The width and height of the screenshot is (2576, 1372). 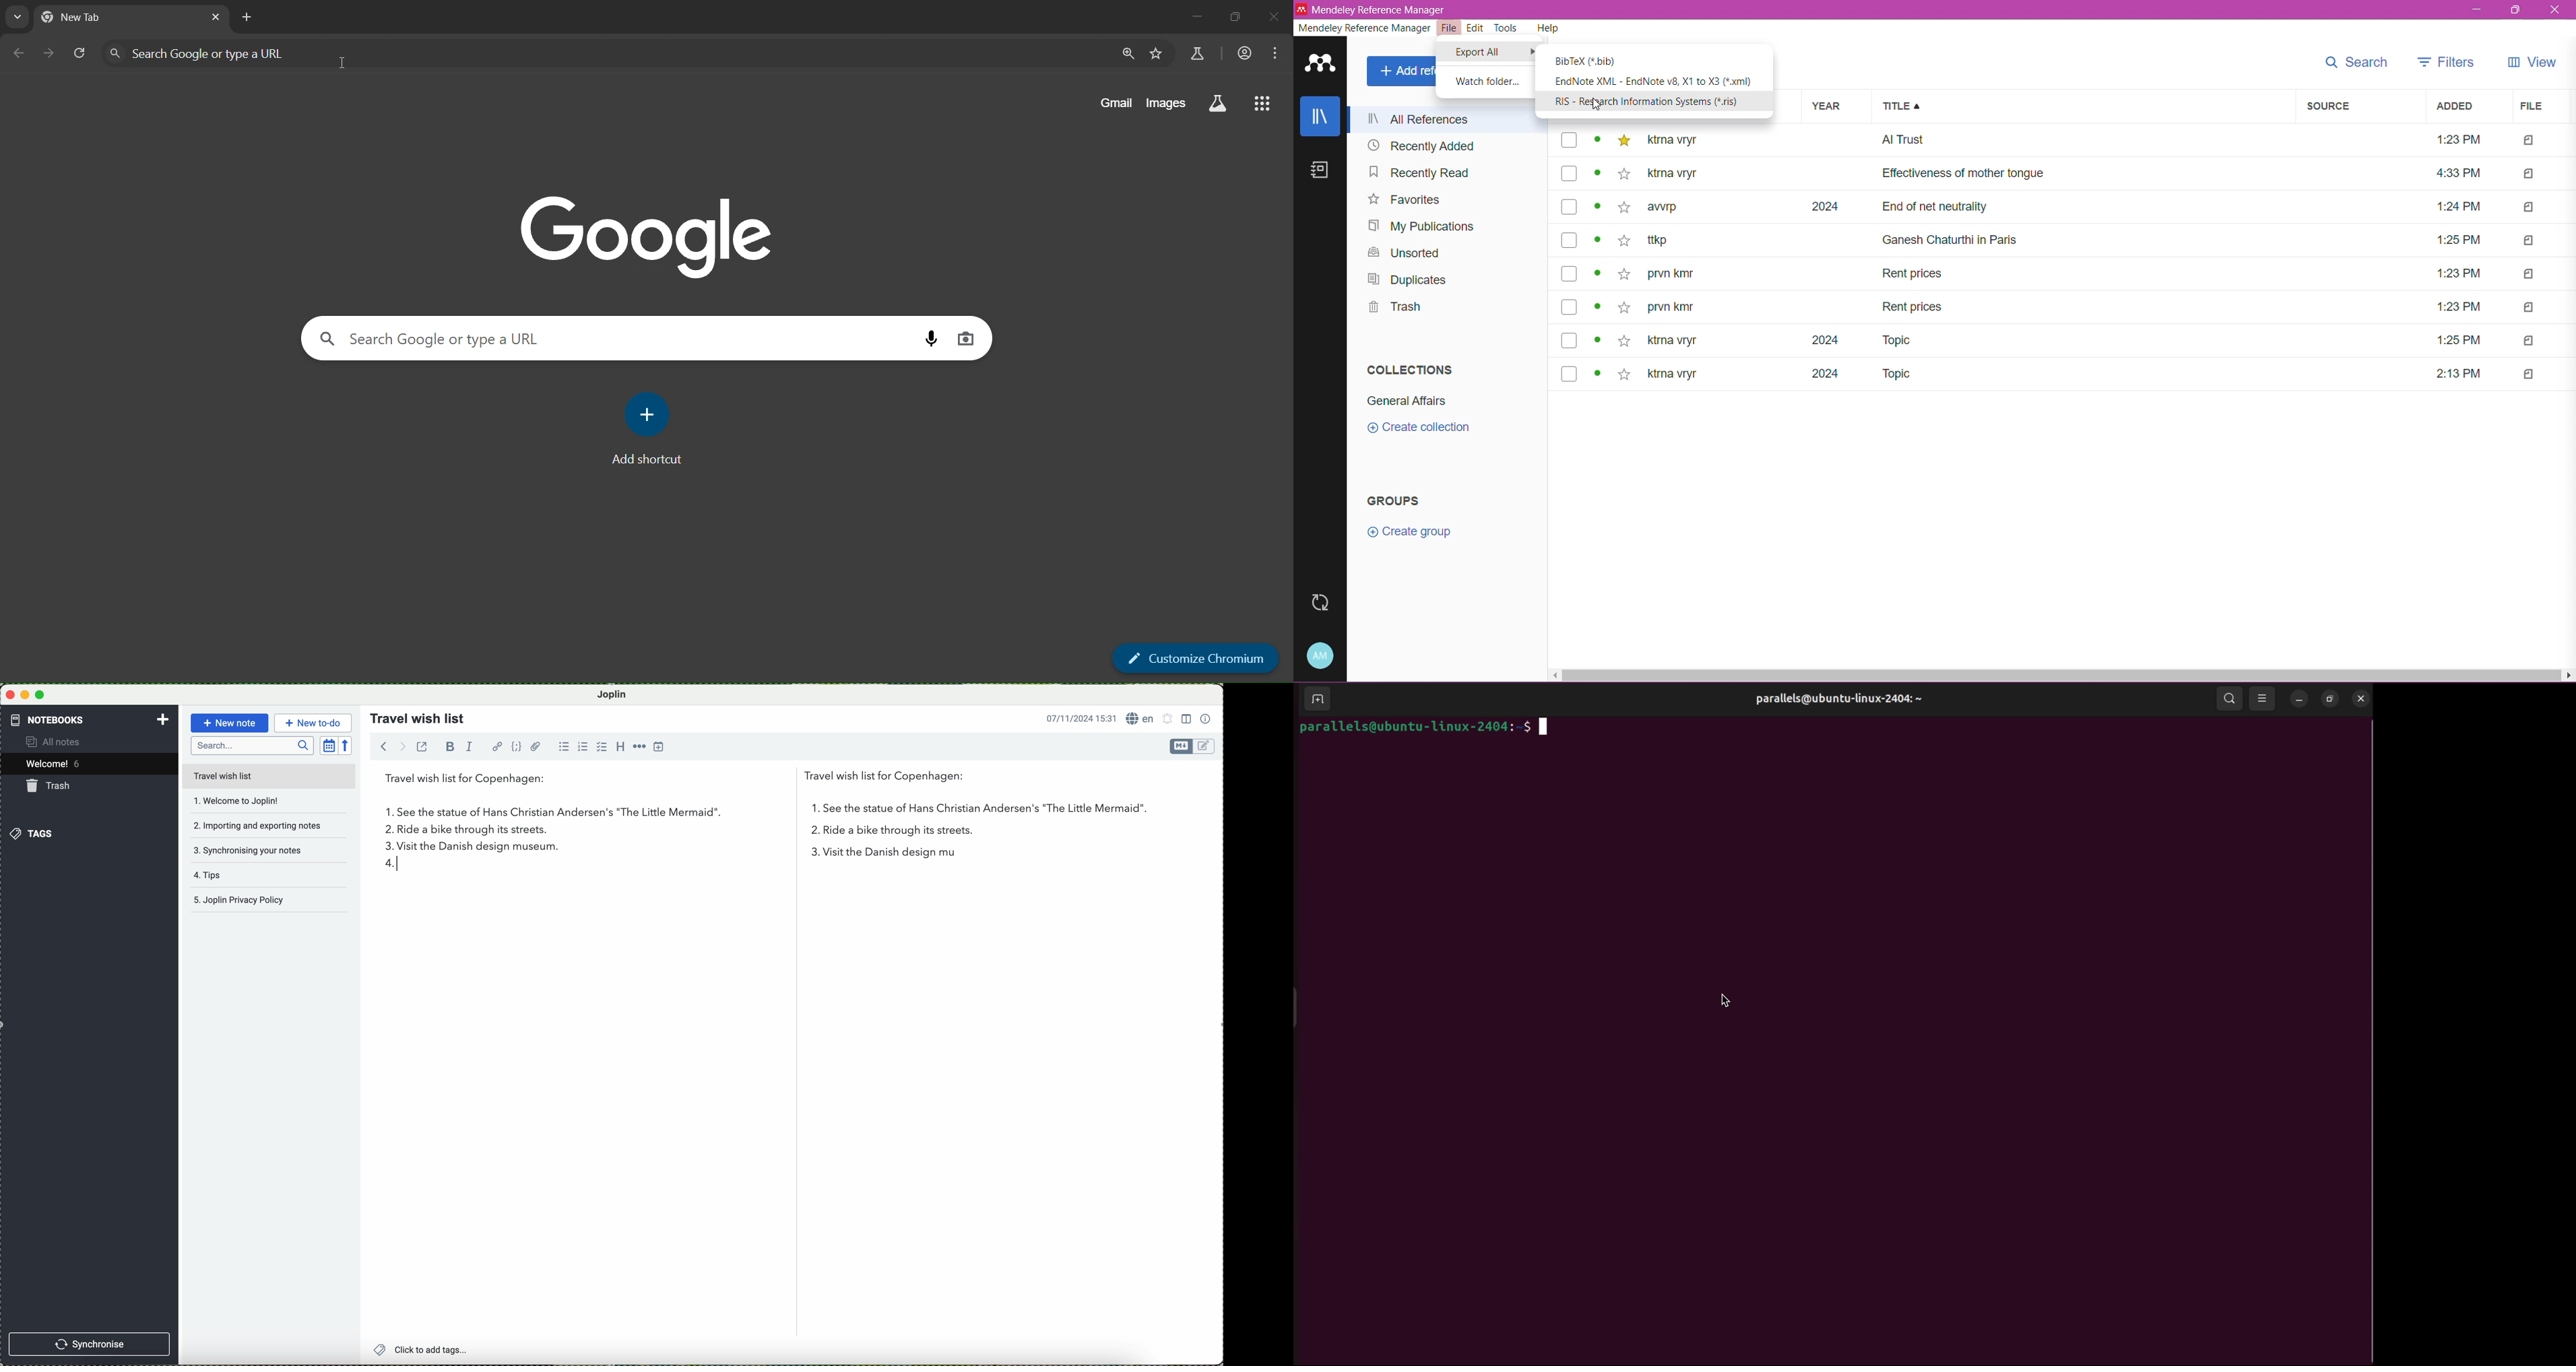 I want to click on Click to view details of items, so click(x=1599, y=257).